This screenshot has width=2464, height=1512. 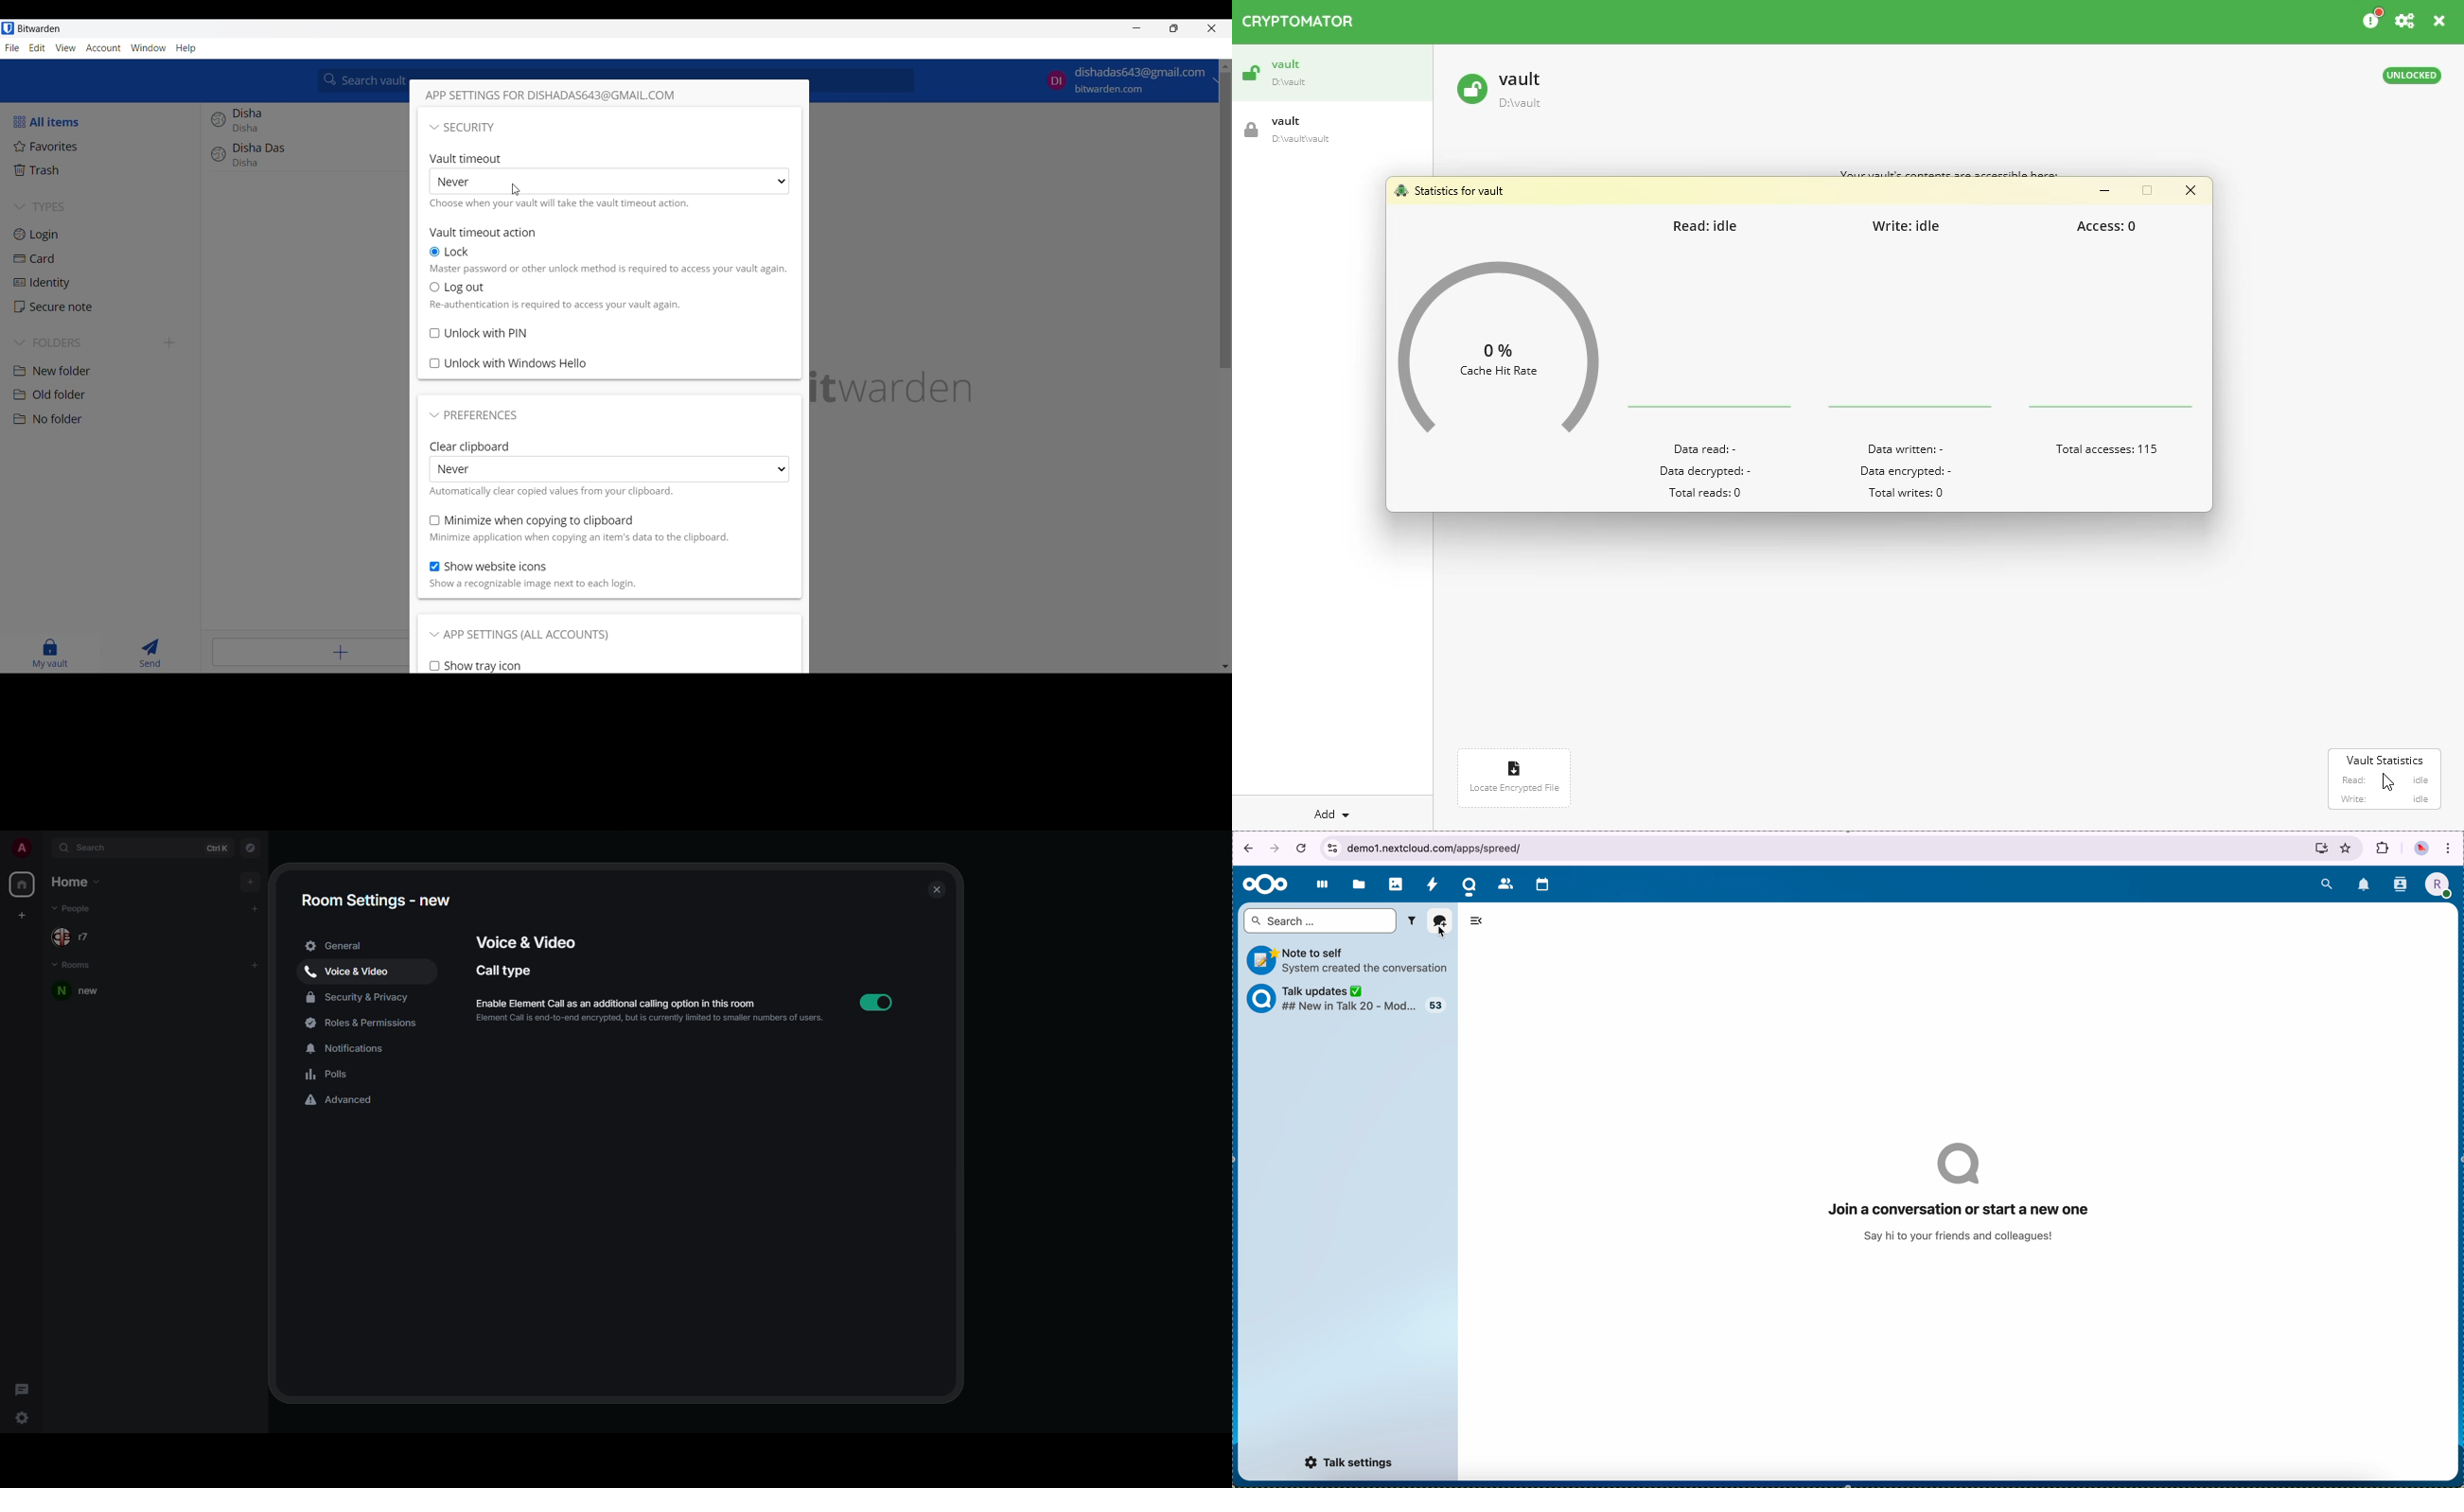 What do you see at coordinates (652, 1011) in the screenshot?
I see `enable element call as an additional calling option in this room. element calling is end-to-end encrypted, but it is currently restricted to a smaller number of users.` at bounding box center [652, 1011].